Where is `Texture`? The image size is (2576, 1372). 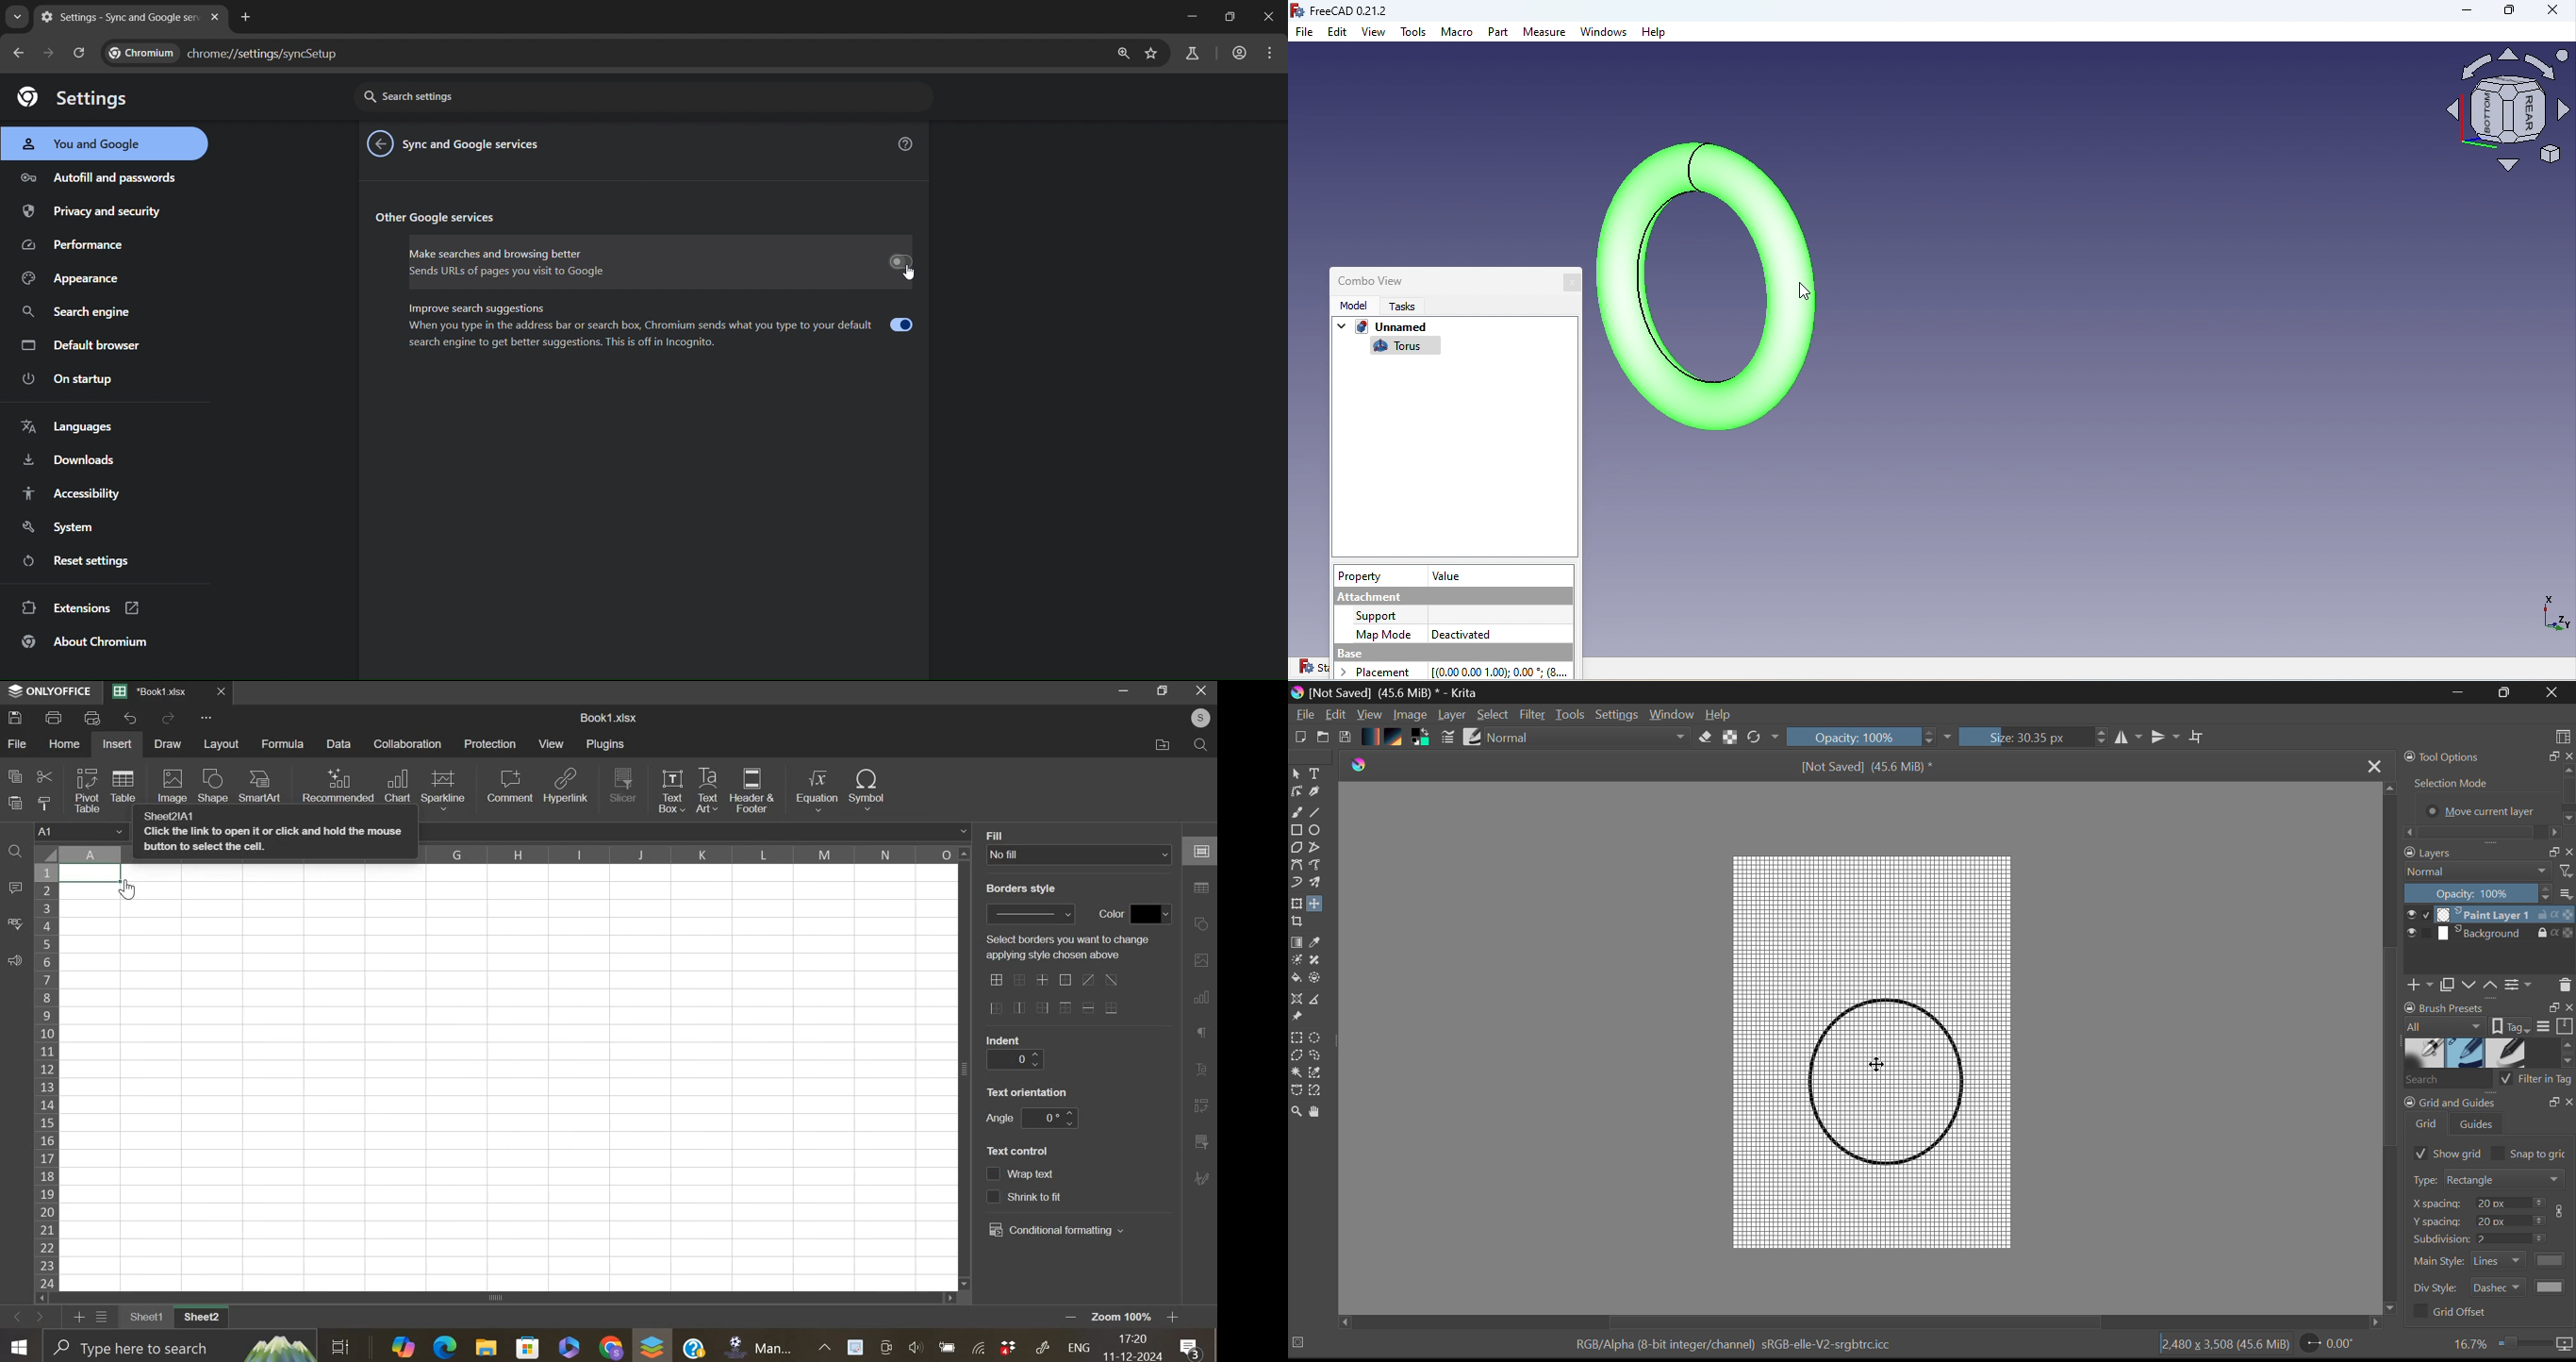
Texture is located at coordinates (1397, 739).